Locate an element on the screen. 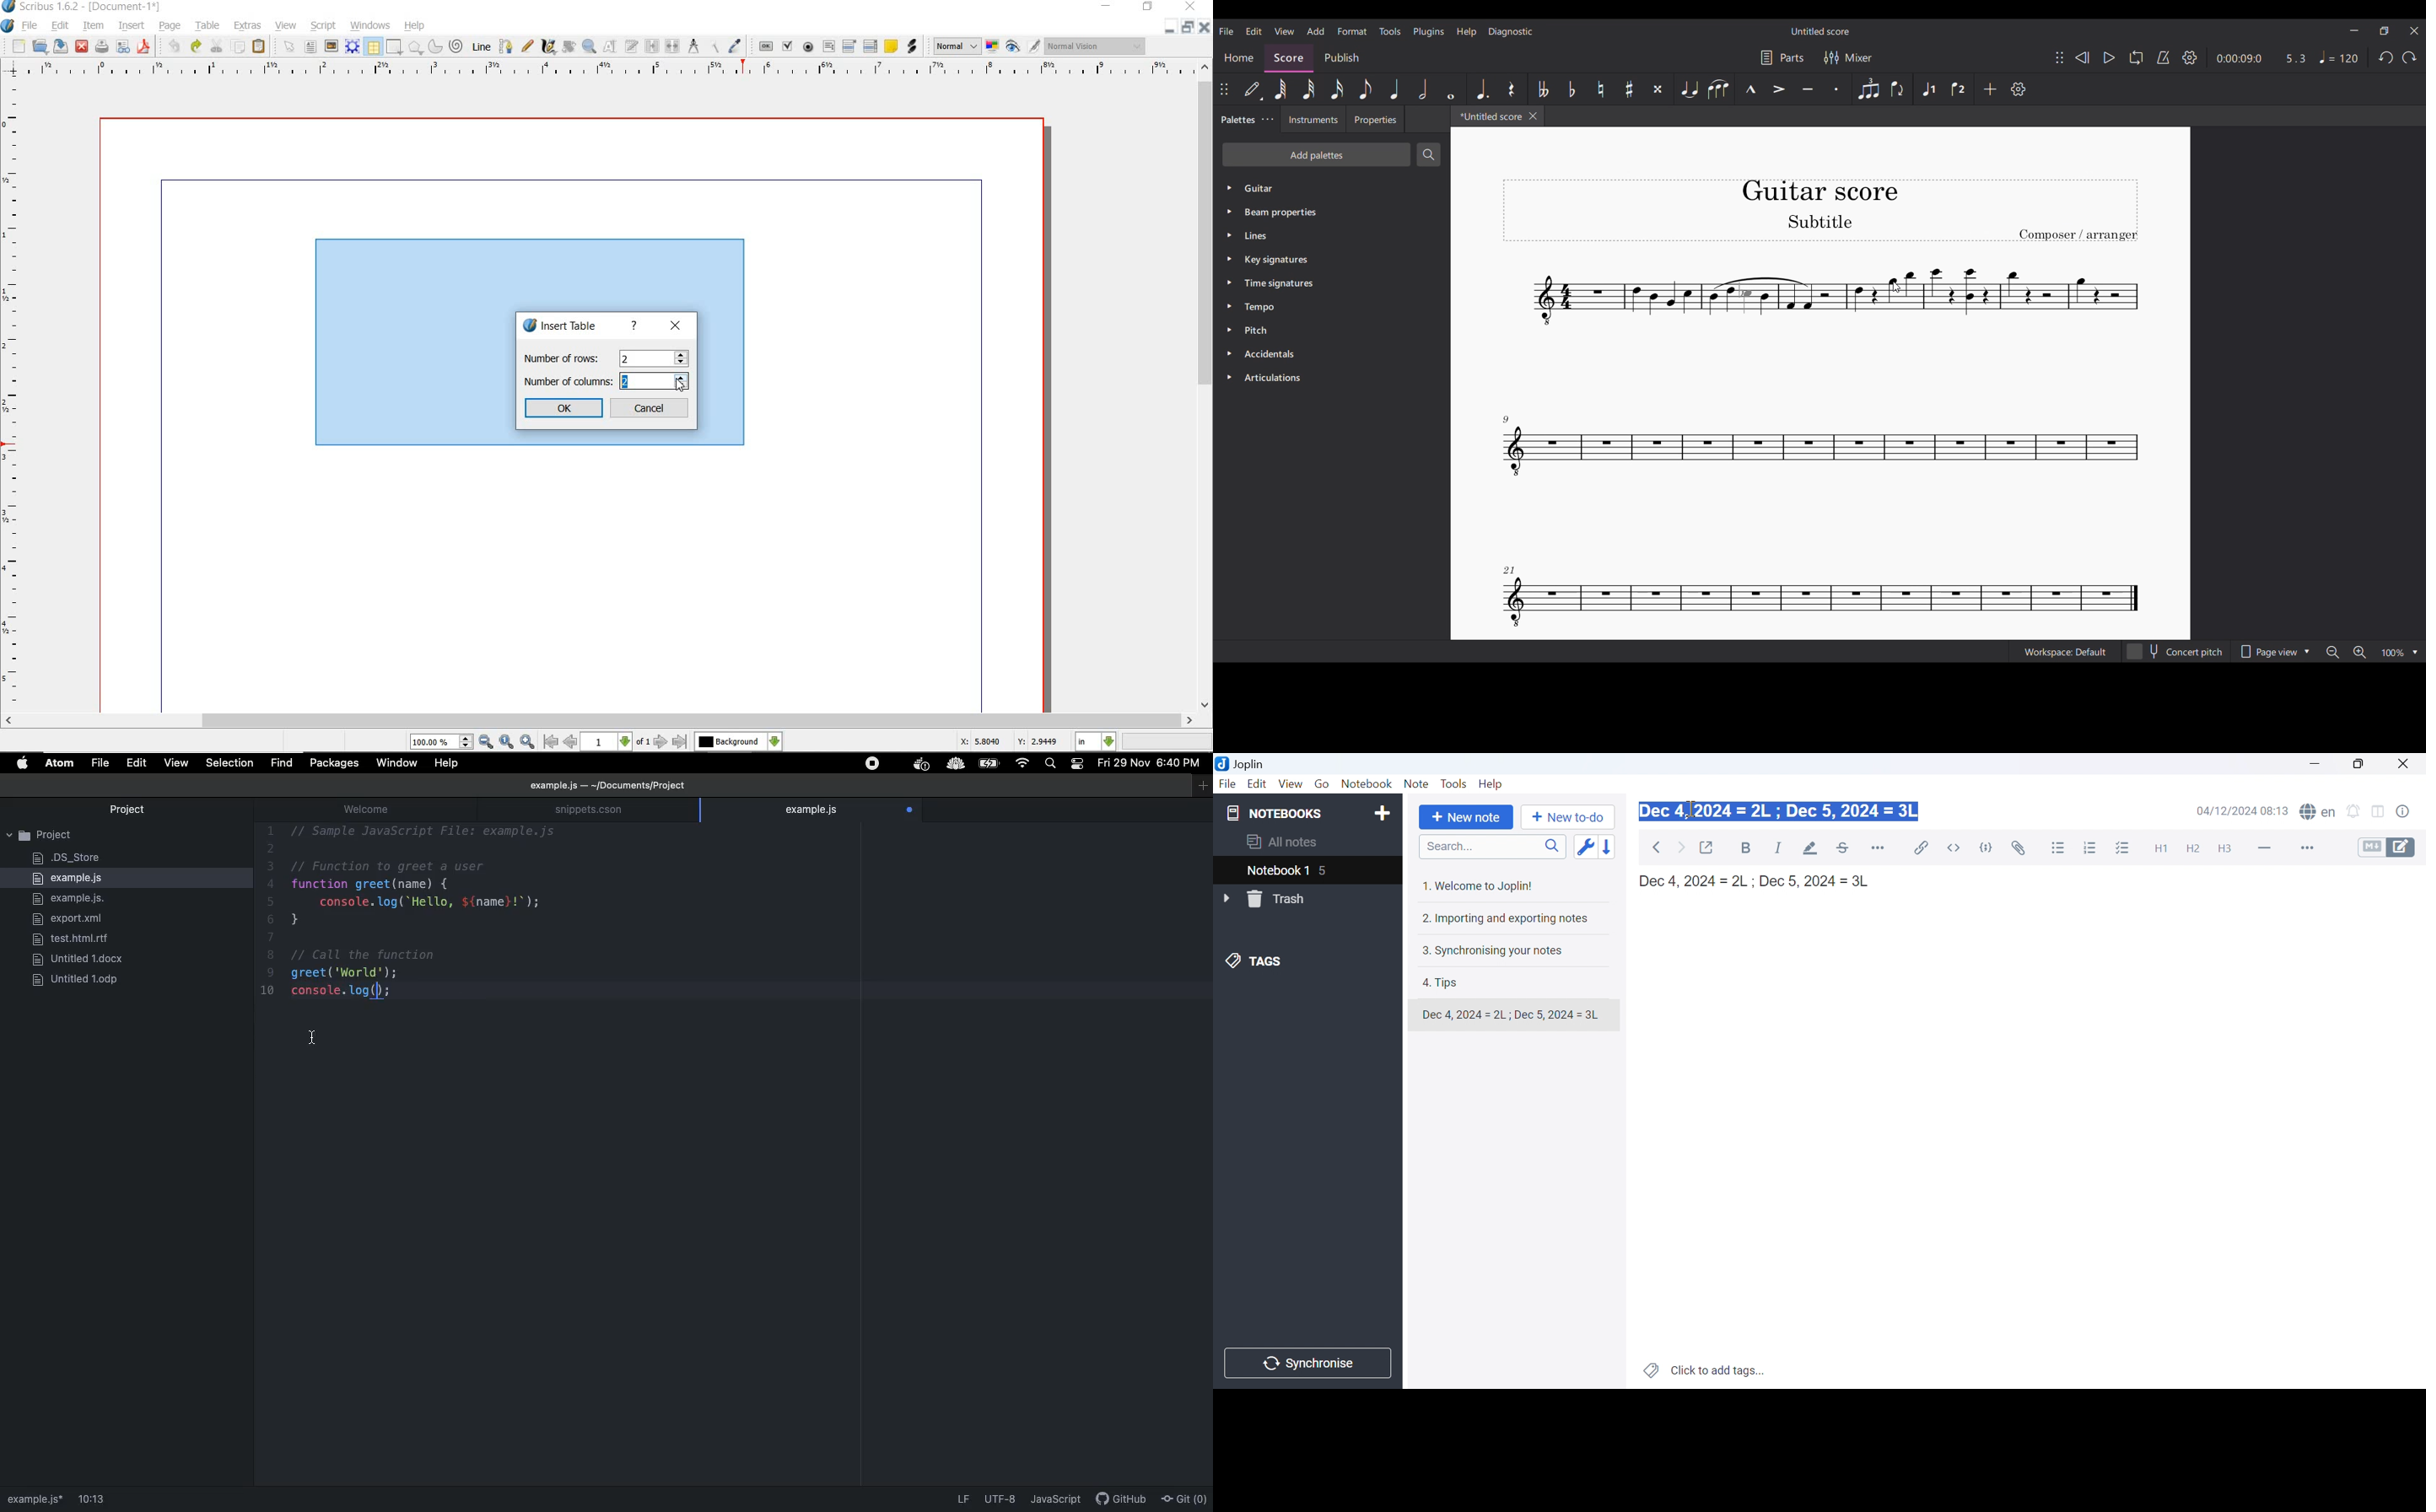 This screenshot has width=2436, height=1512. Diagnostic menu is located at coordinates (1511, 32).